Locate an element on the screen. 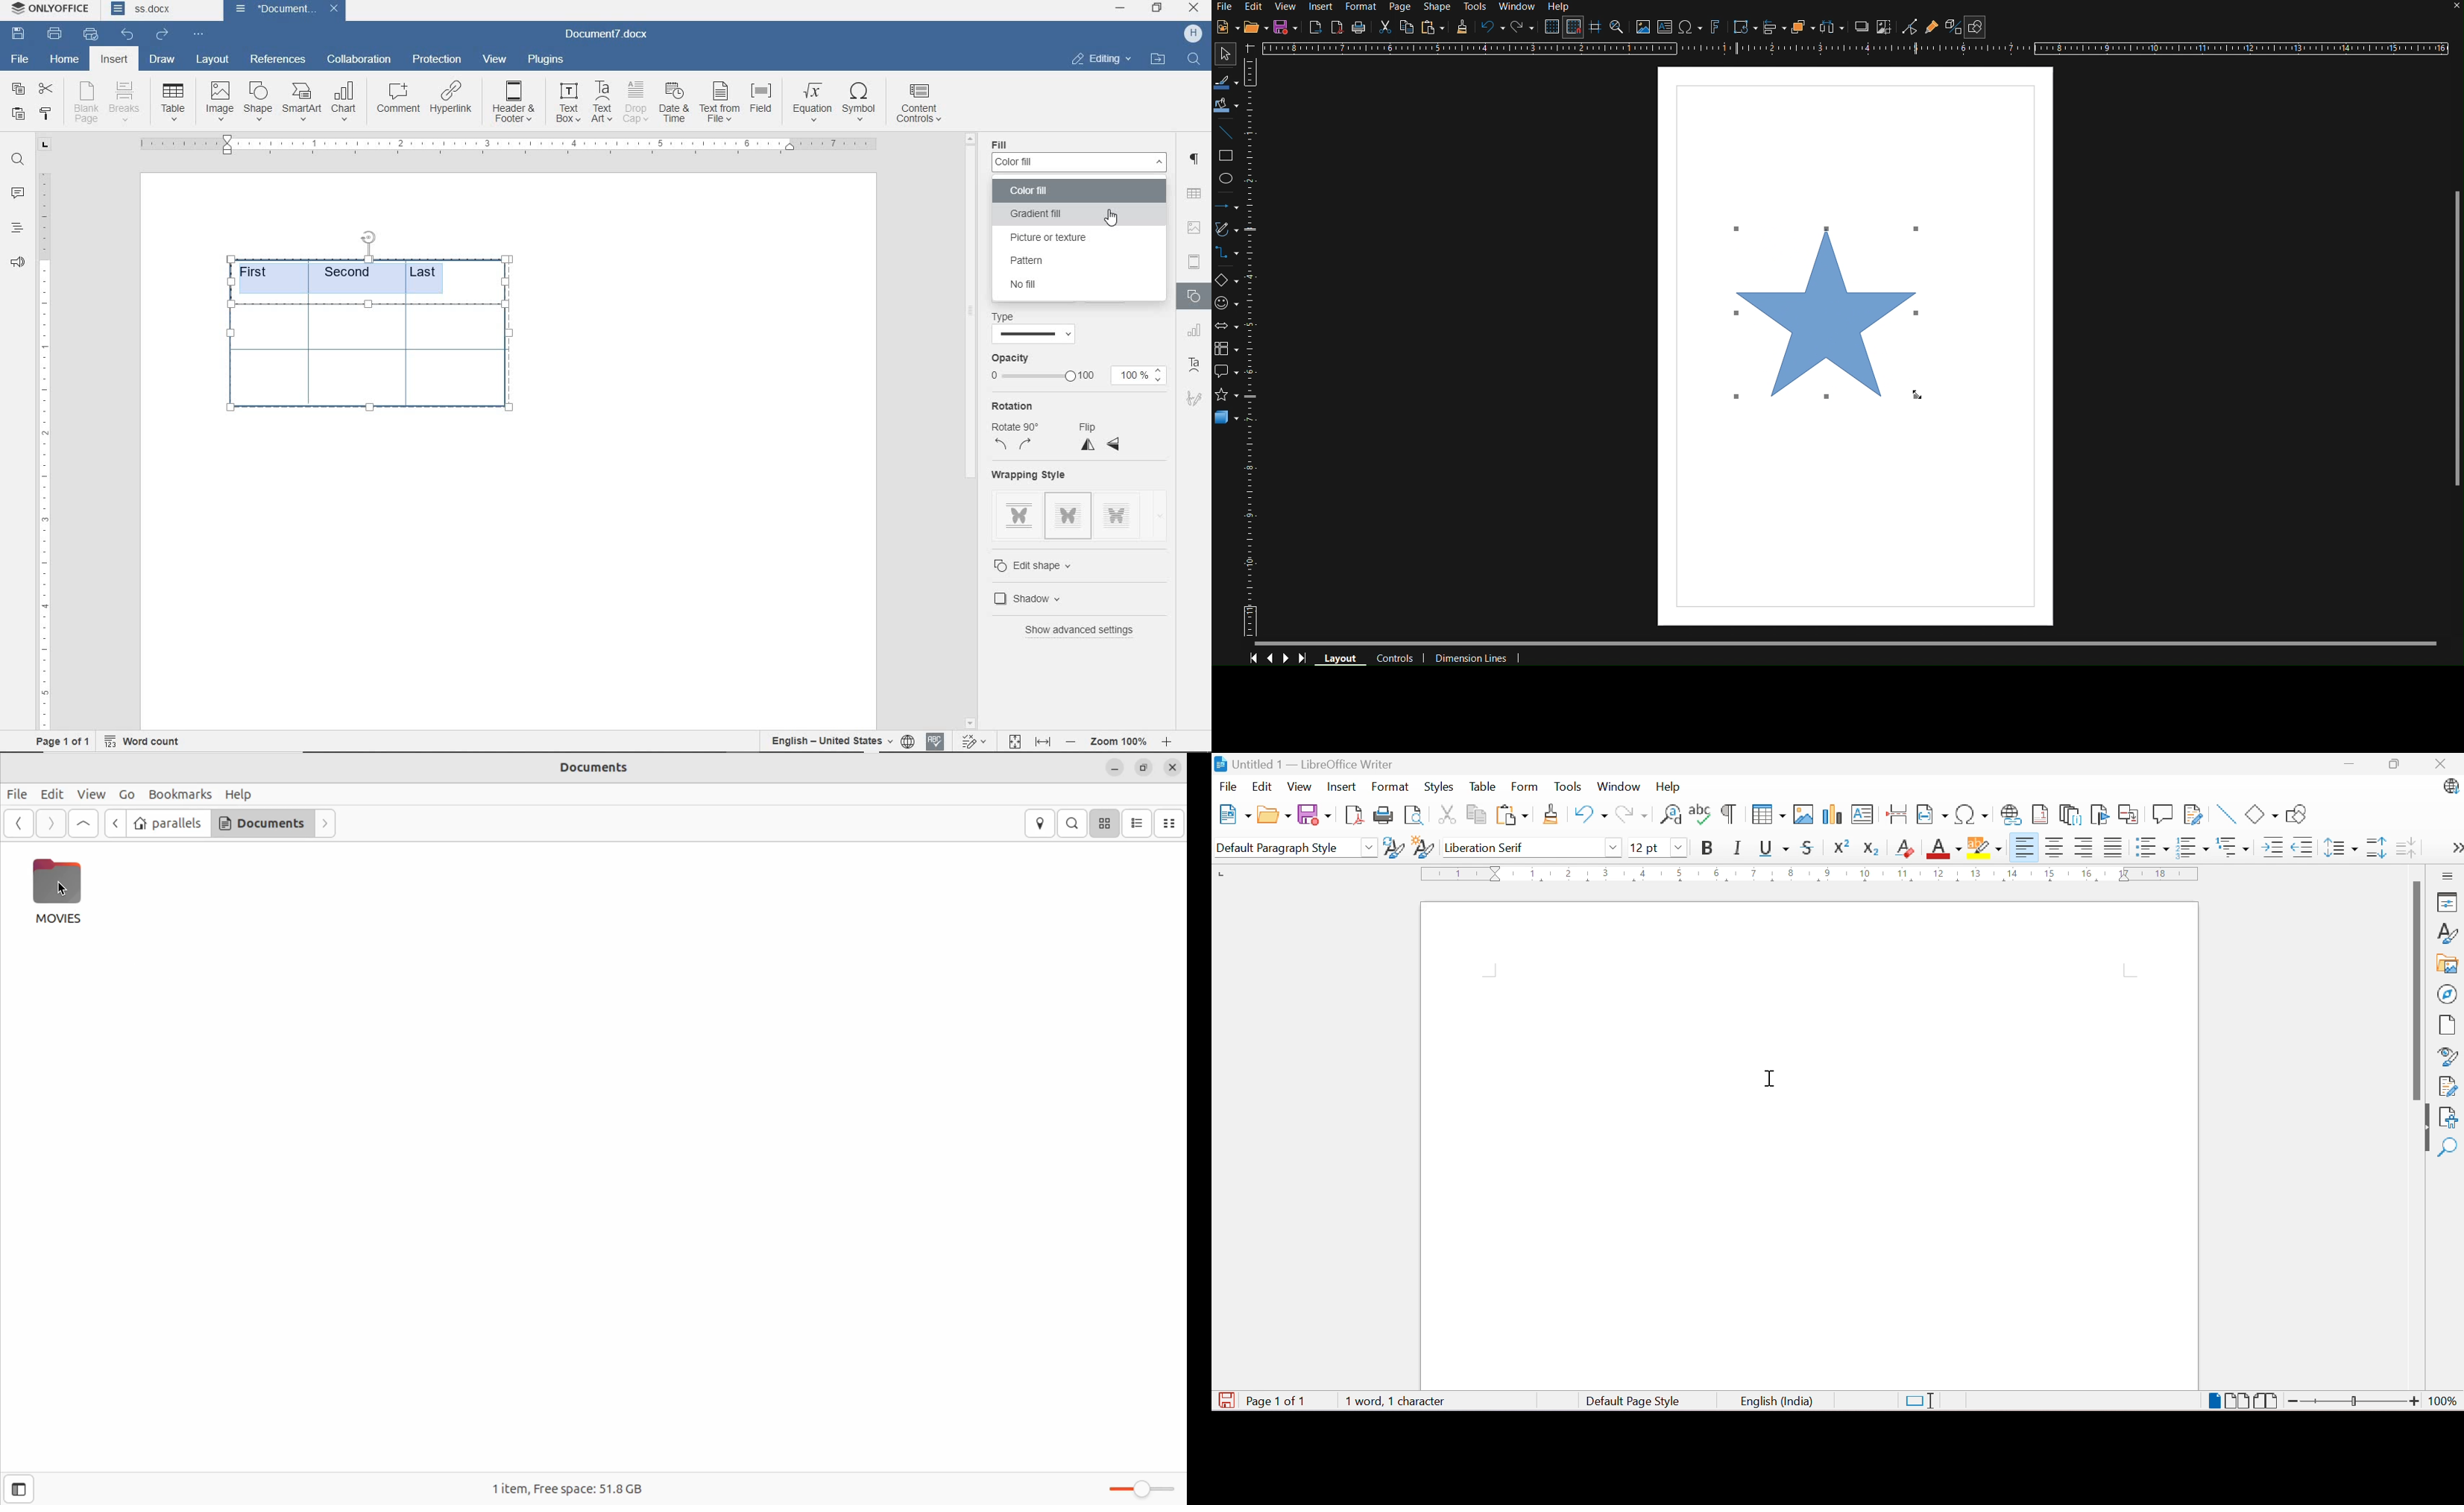 The image size is (2464, 1512). Vectors is located at coordinates (1228, 232).